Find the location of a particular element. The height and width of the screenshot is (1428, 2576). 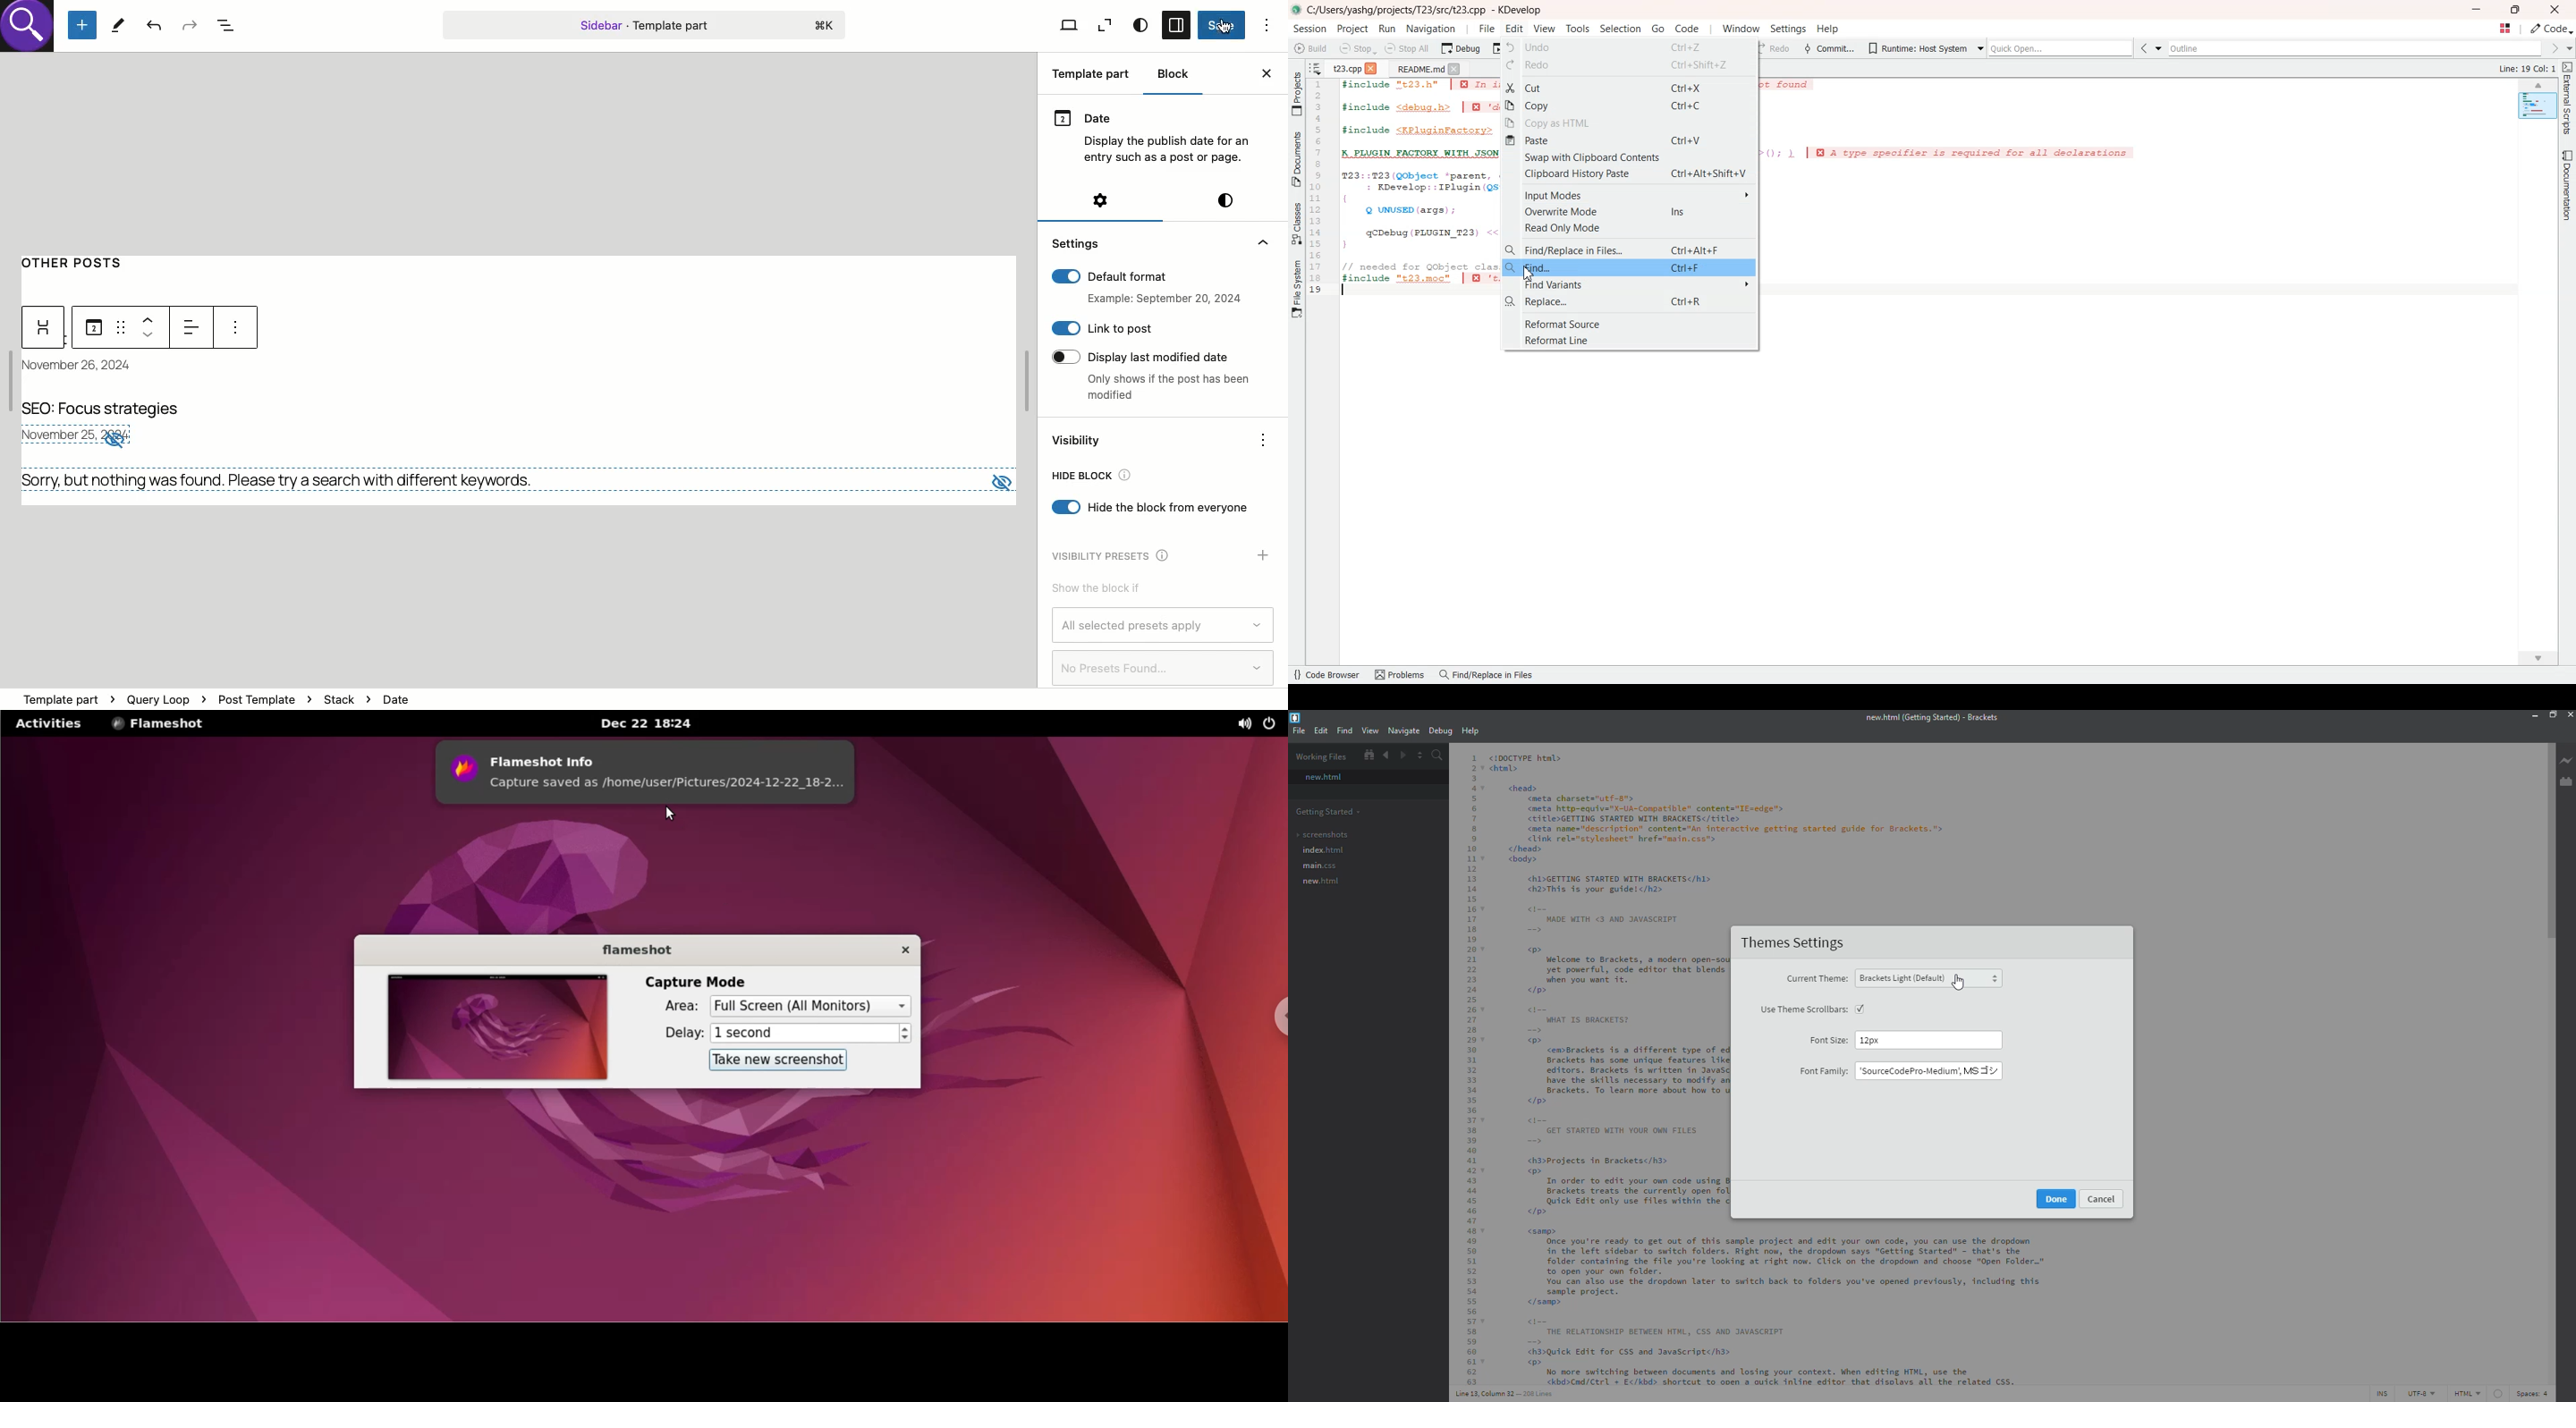

template part is located at coordinates (218, 689).